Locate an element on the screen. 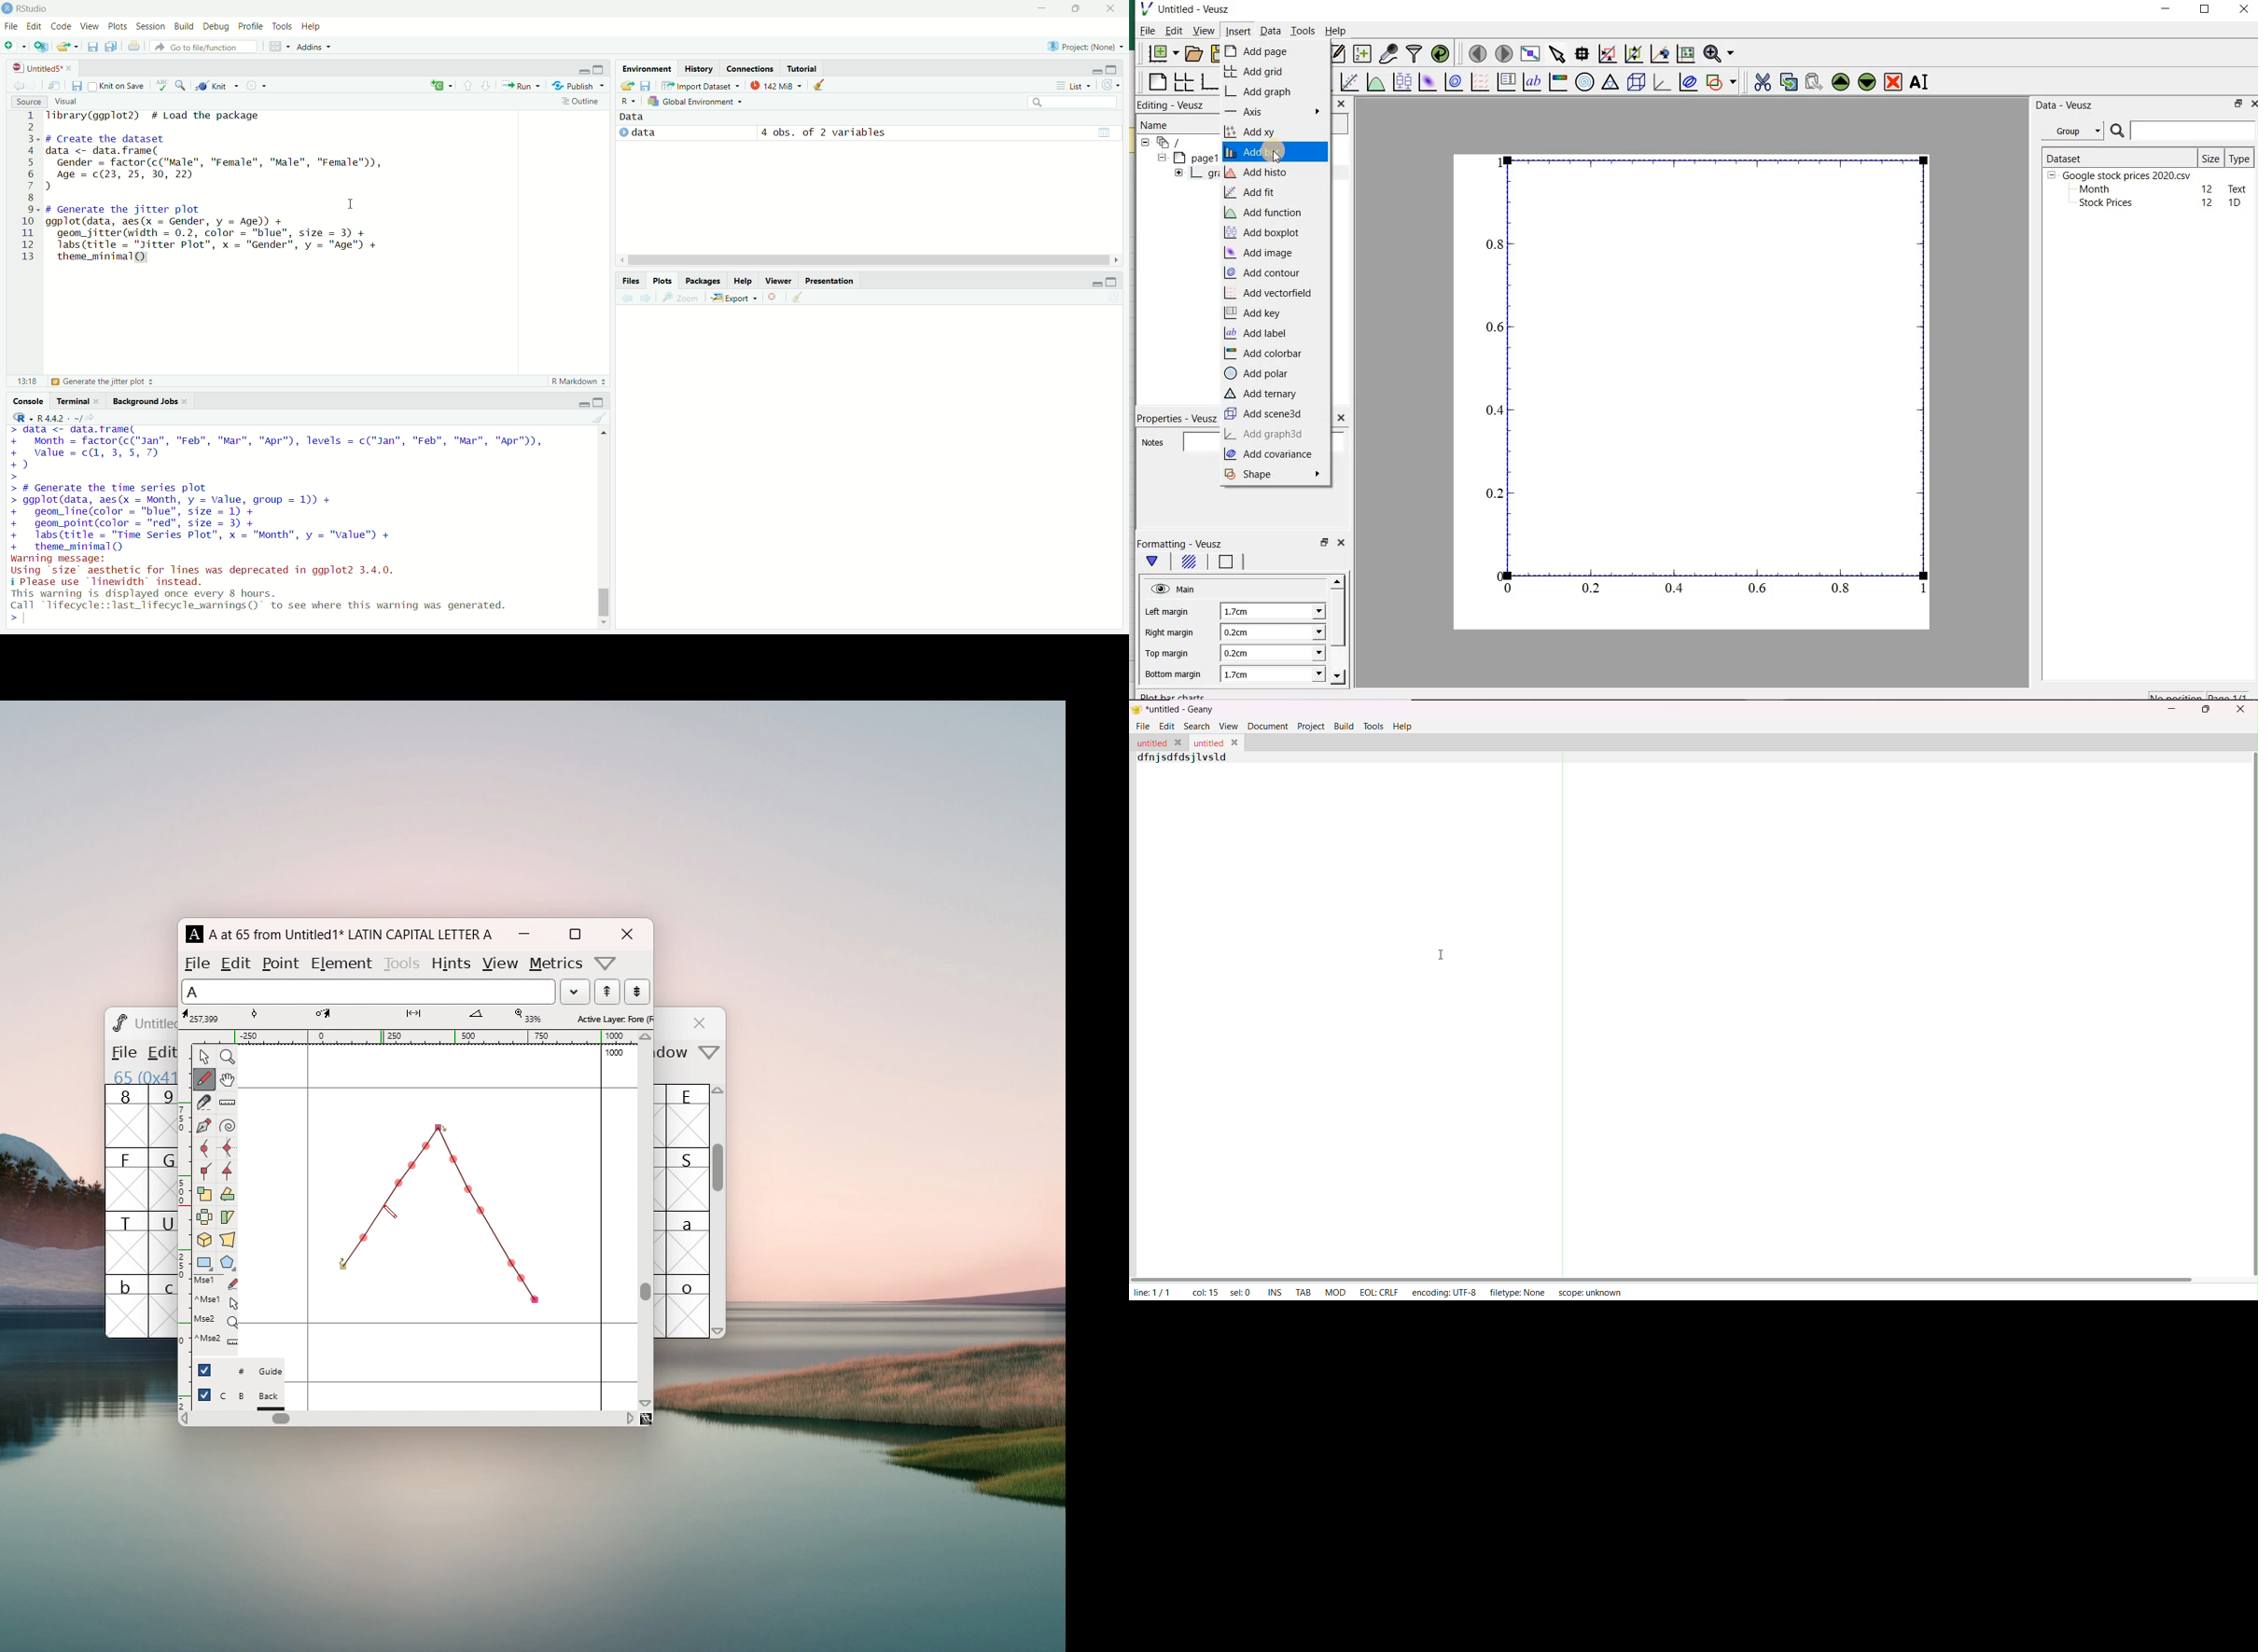 This screenshot has width=2268, height=1652. minimize is located at coordinates (1095, 68).